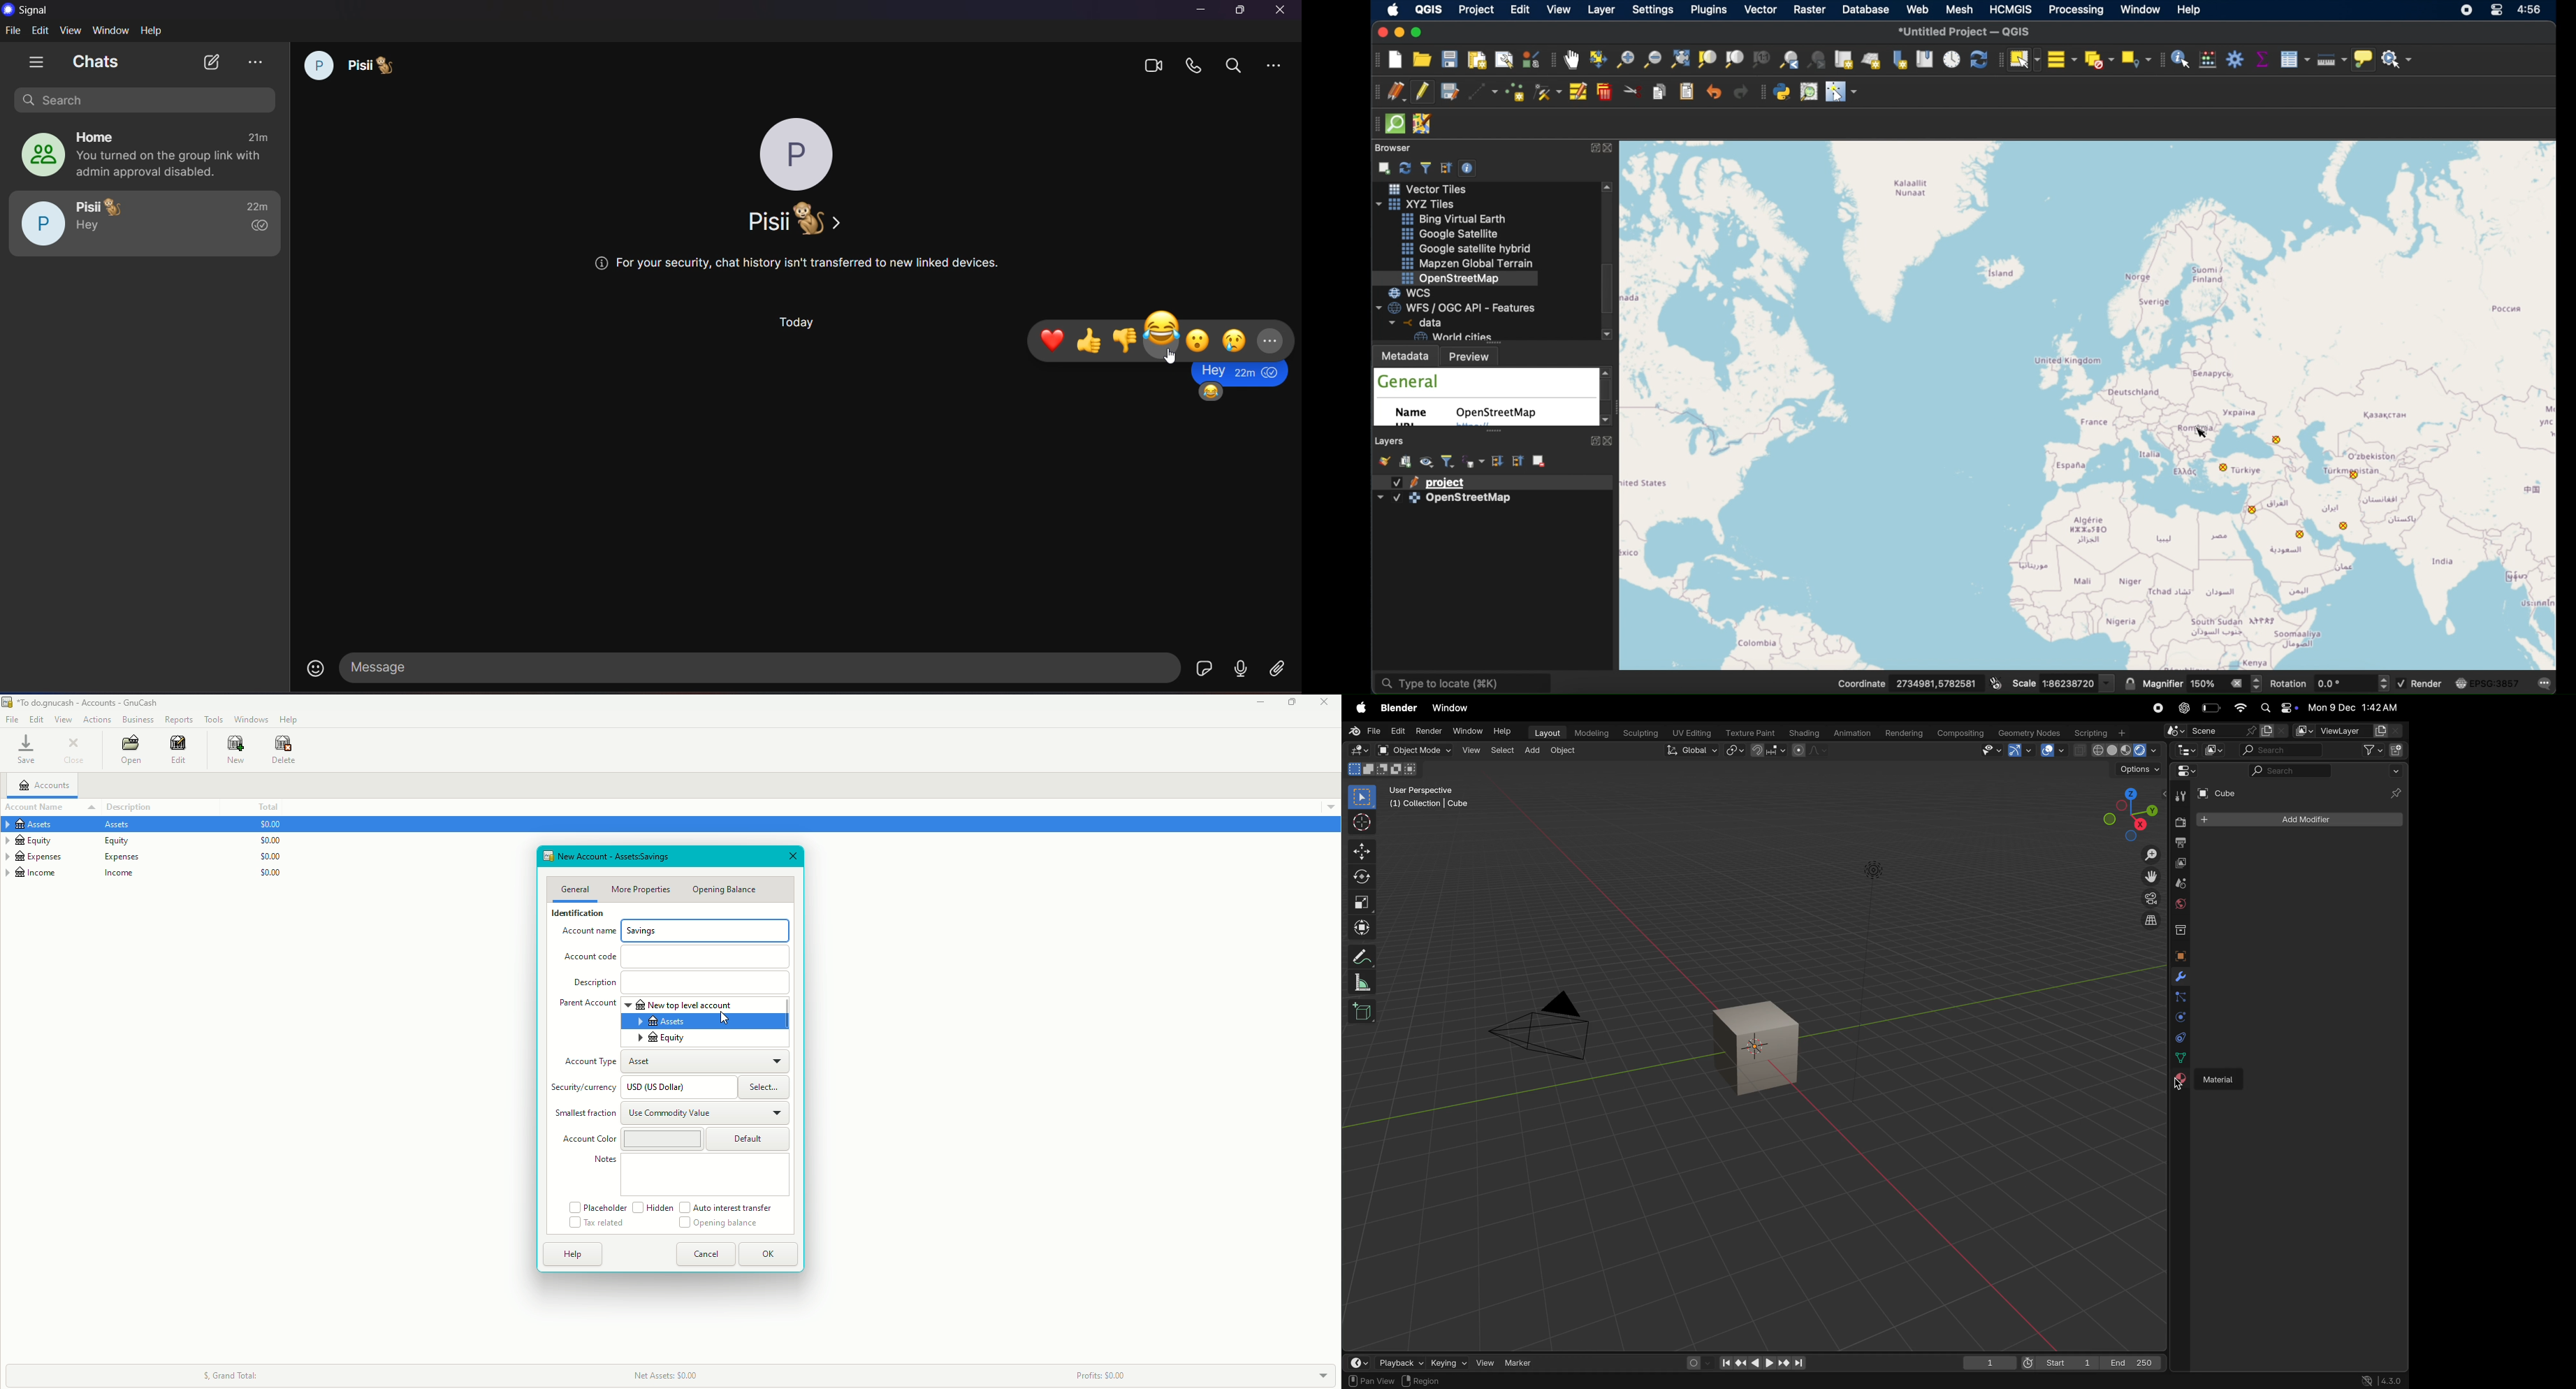 The width and height of the screenshot is (2576, 1400). Describe the element at coordinates (1474, 460) in the screenshot. I see `filter legend by expression` at that location.